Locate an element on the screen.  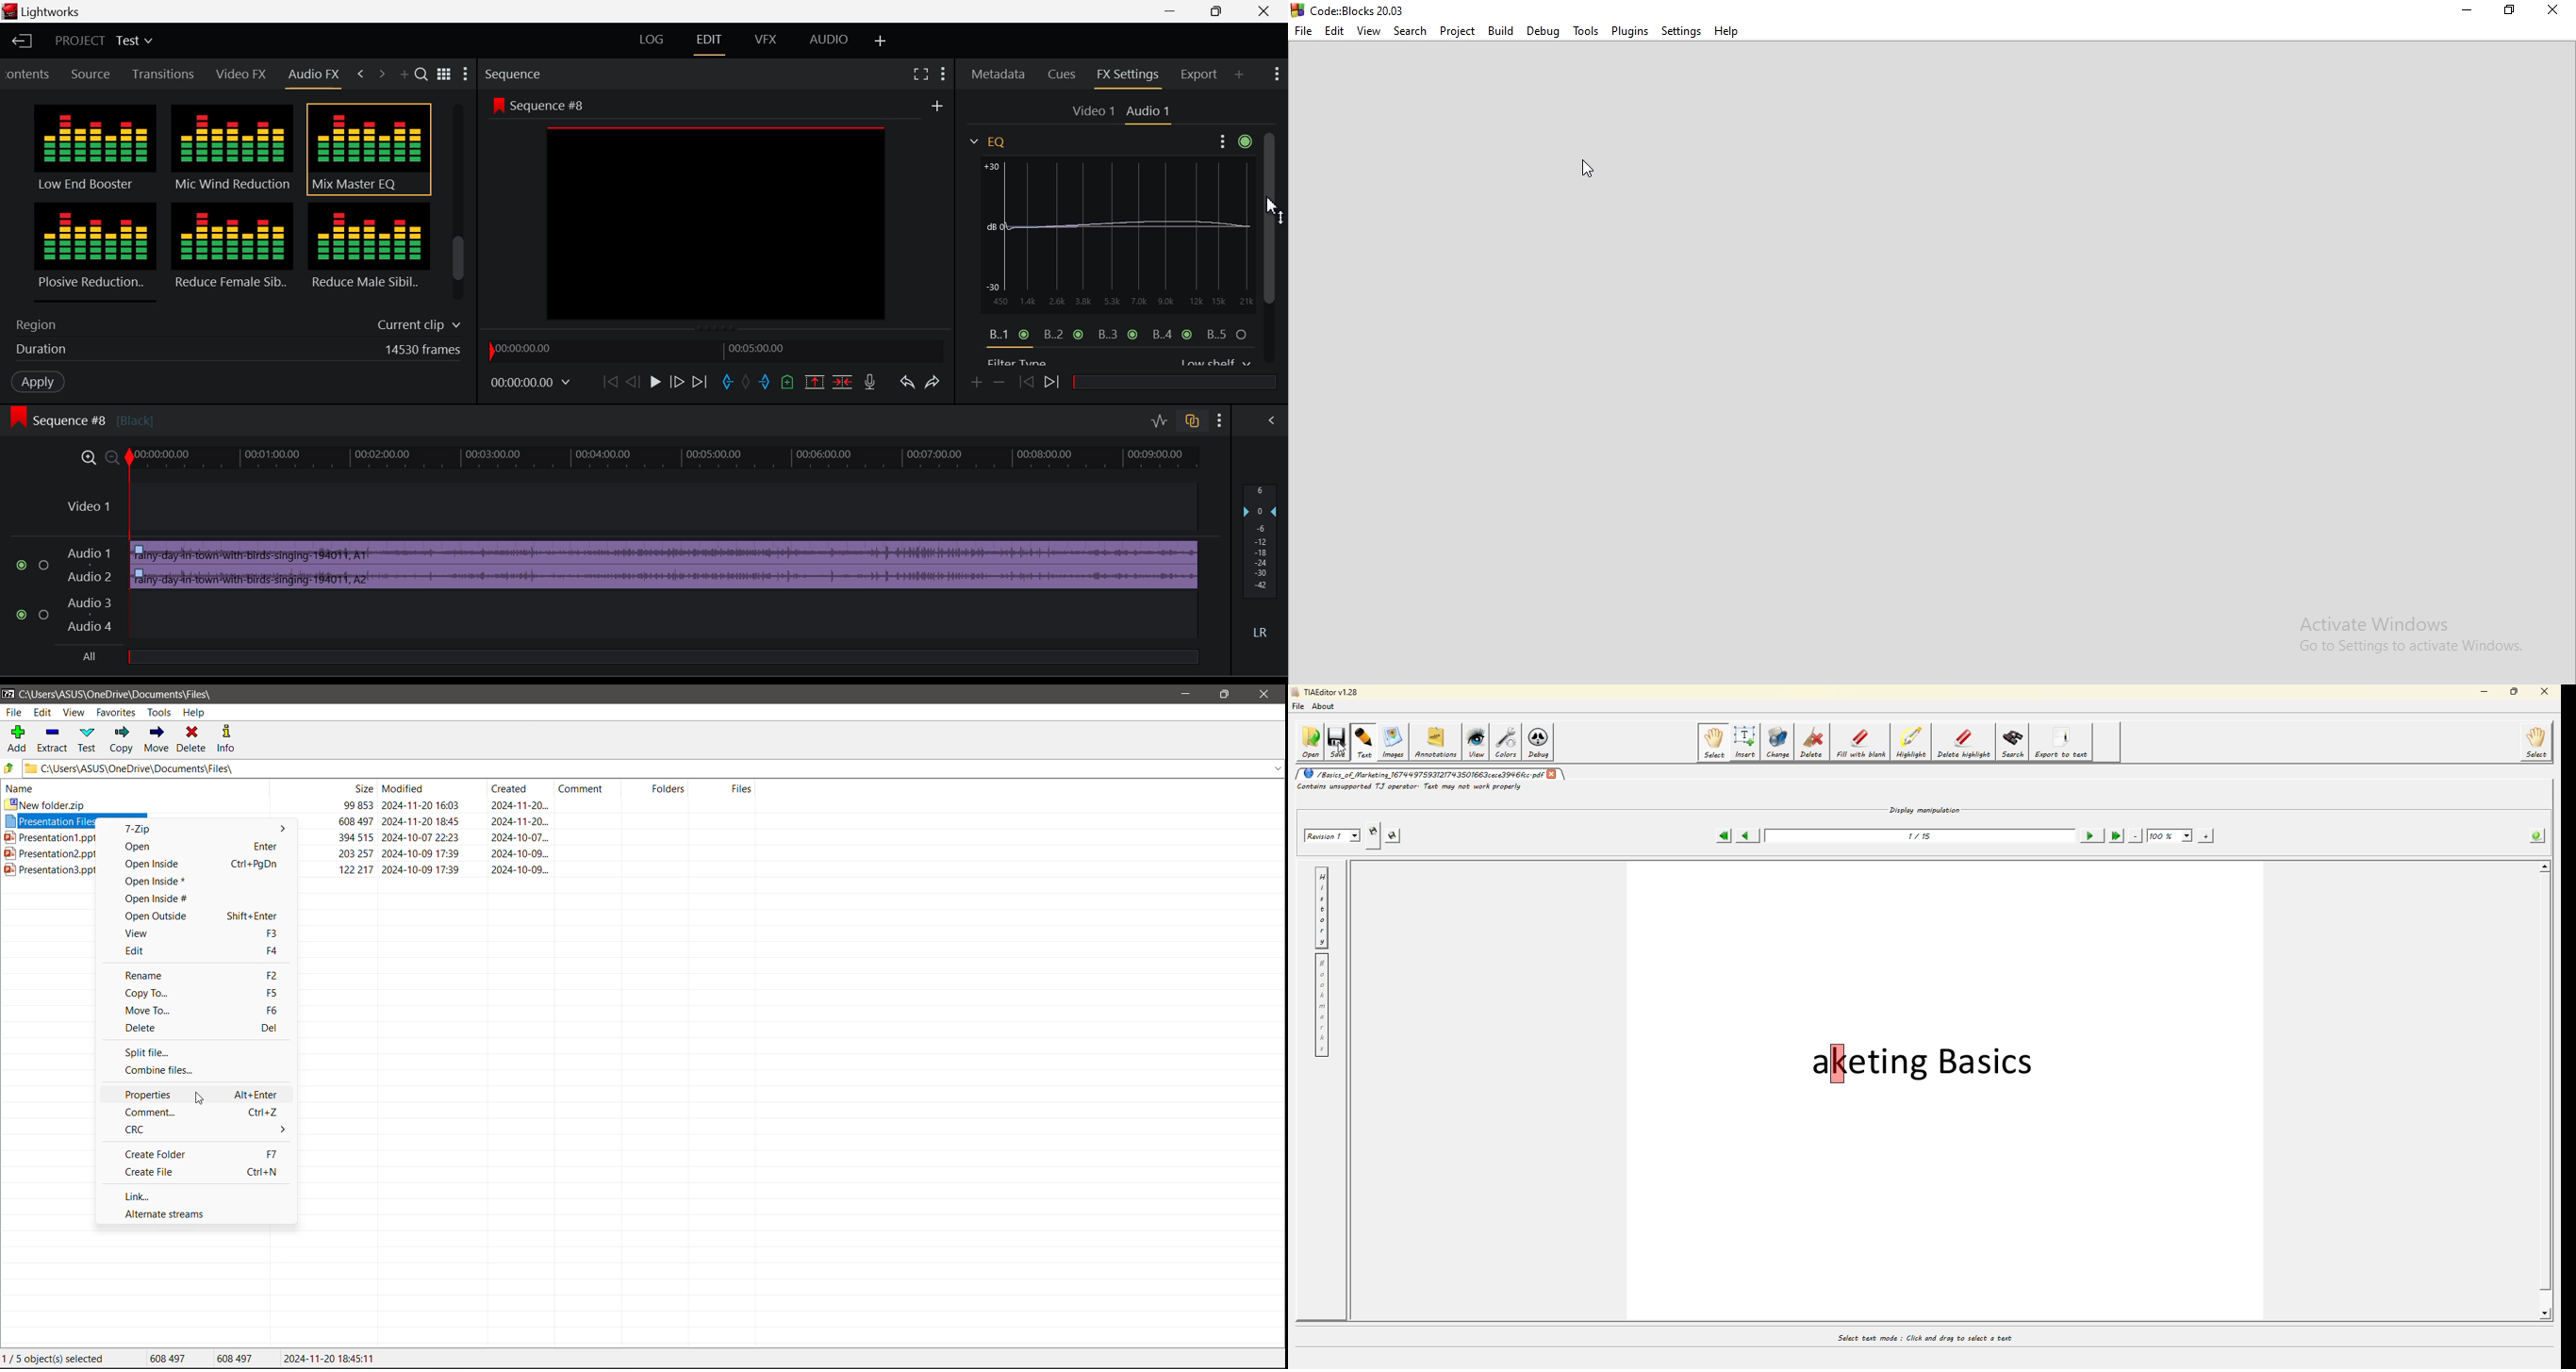
Mark Cue is located at coordinates (786, 383).